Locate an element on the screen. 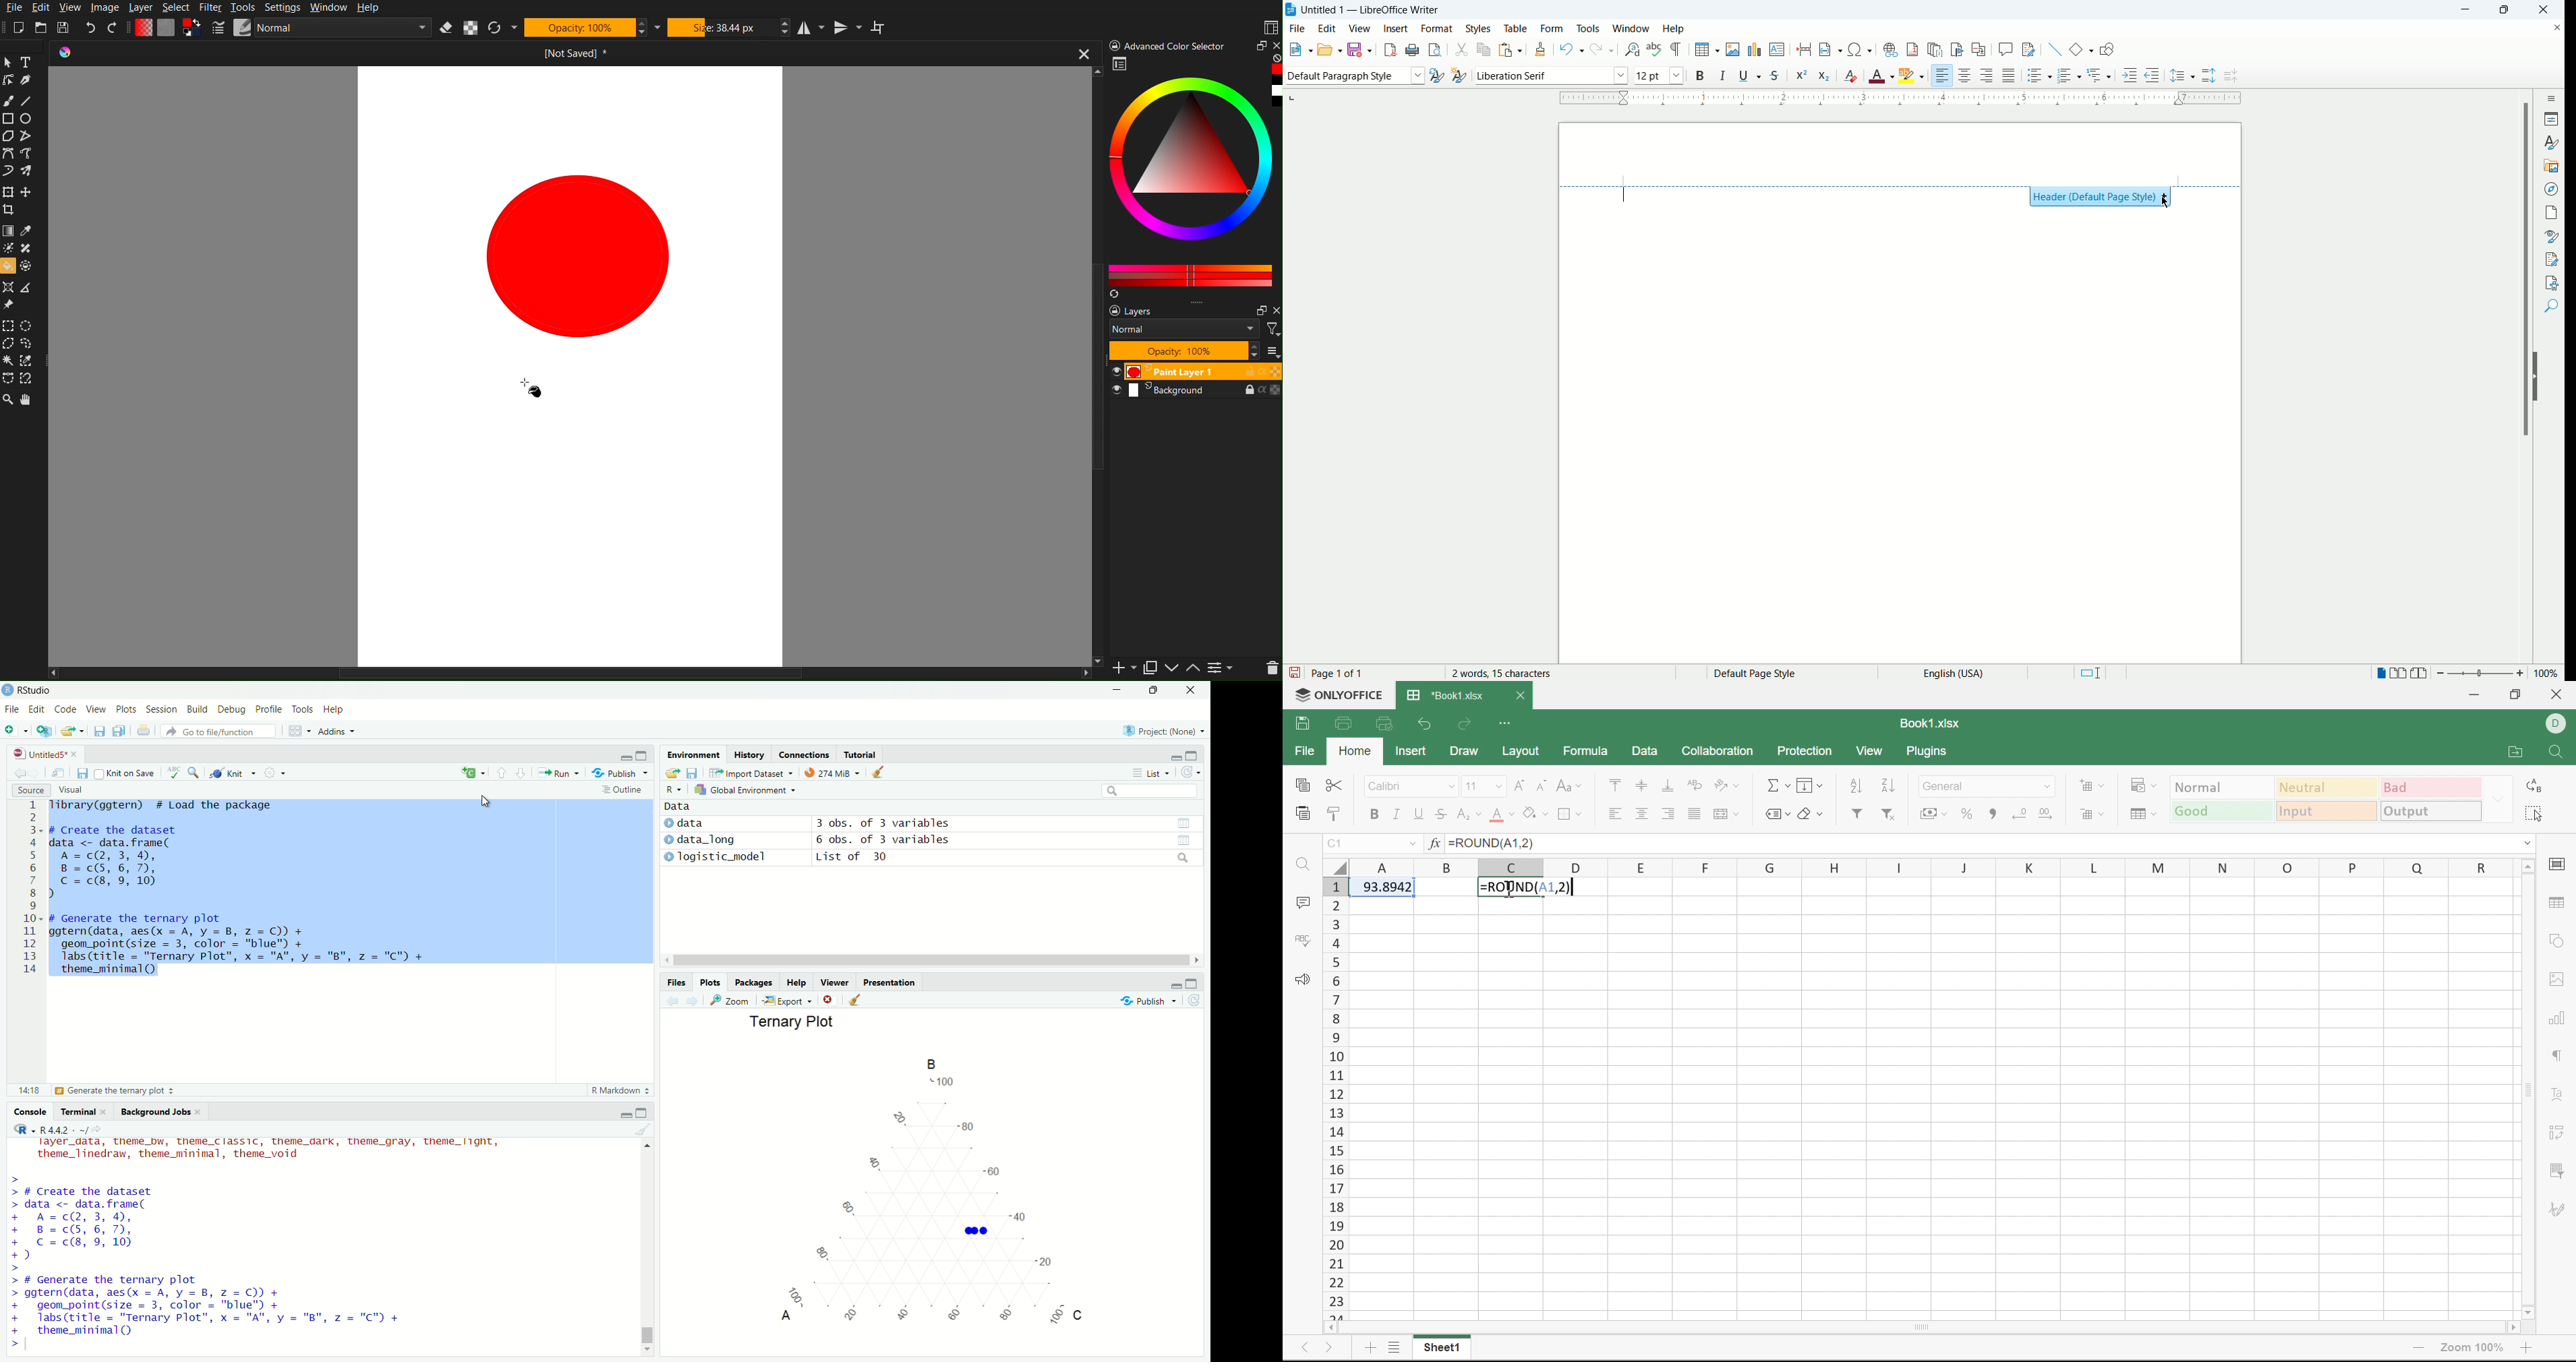 The image size is (2576, 1372). Plots is located at coordinates (124, 710).